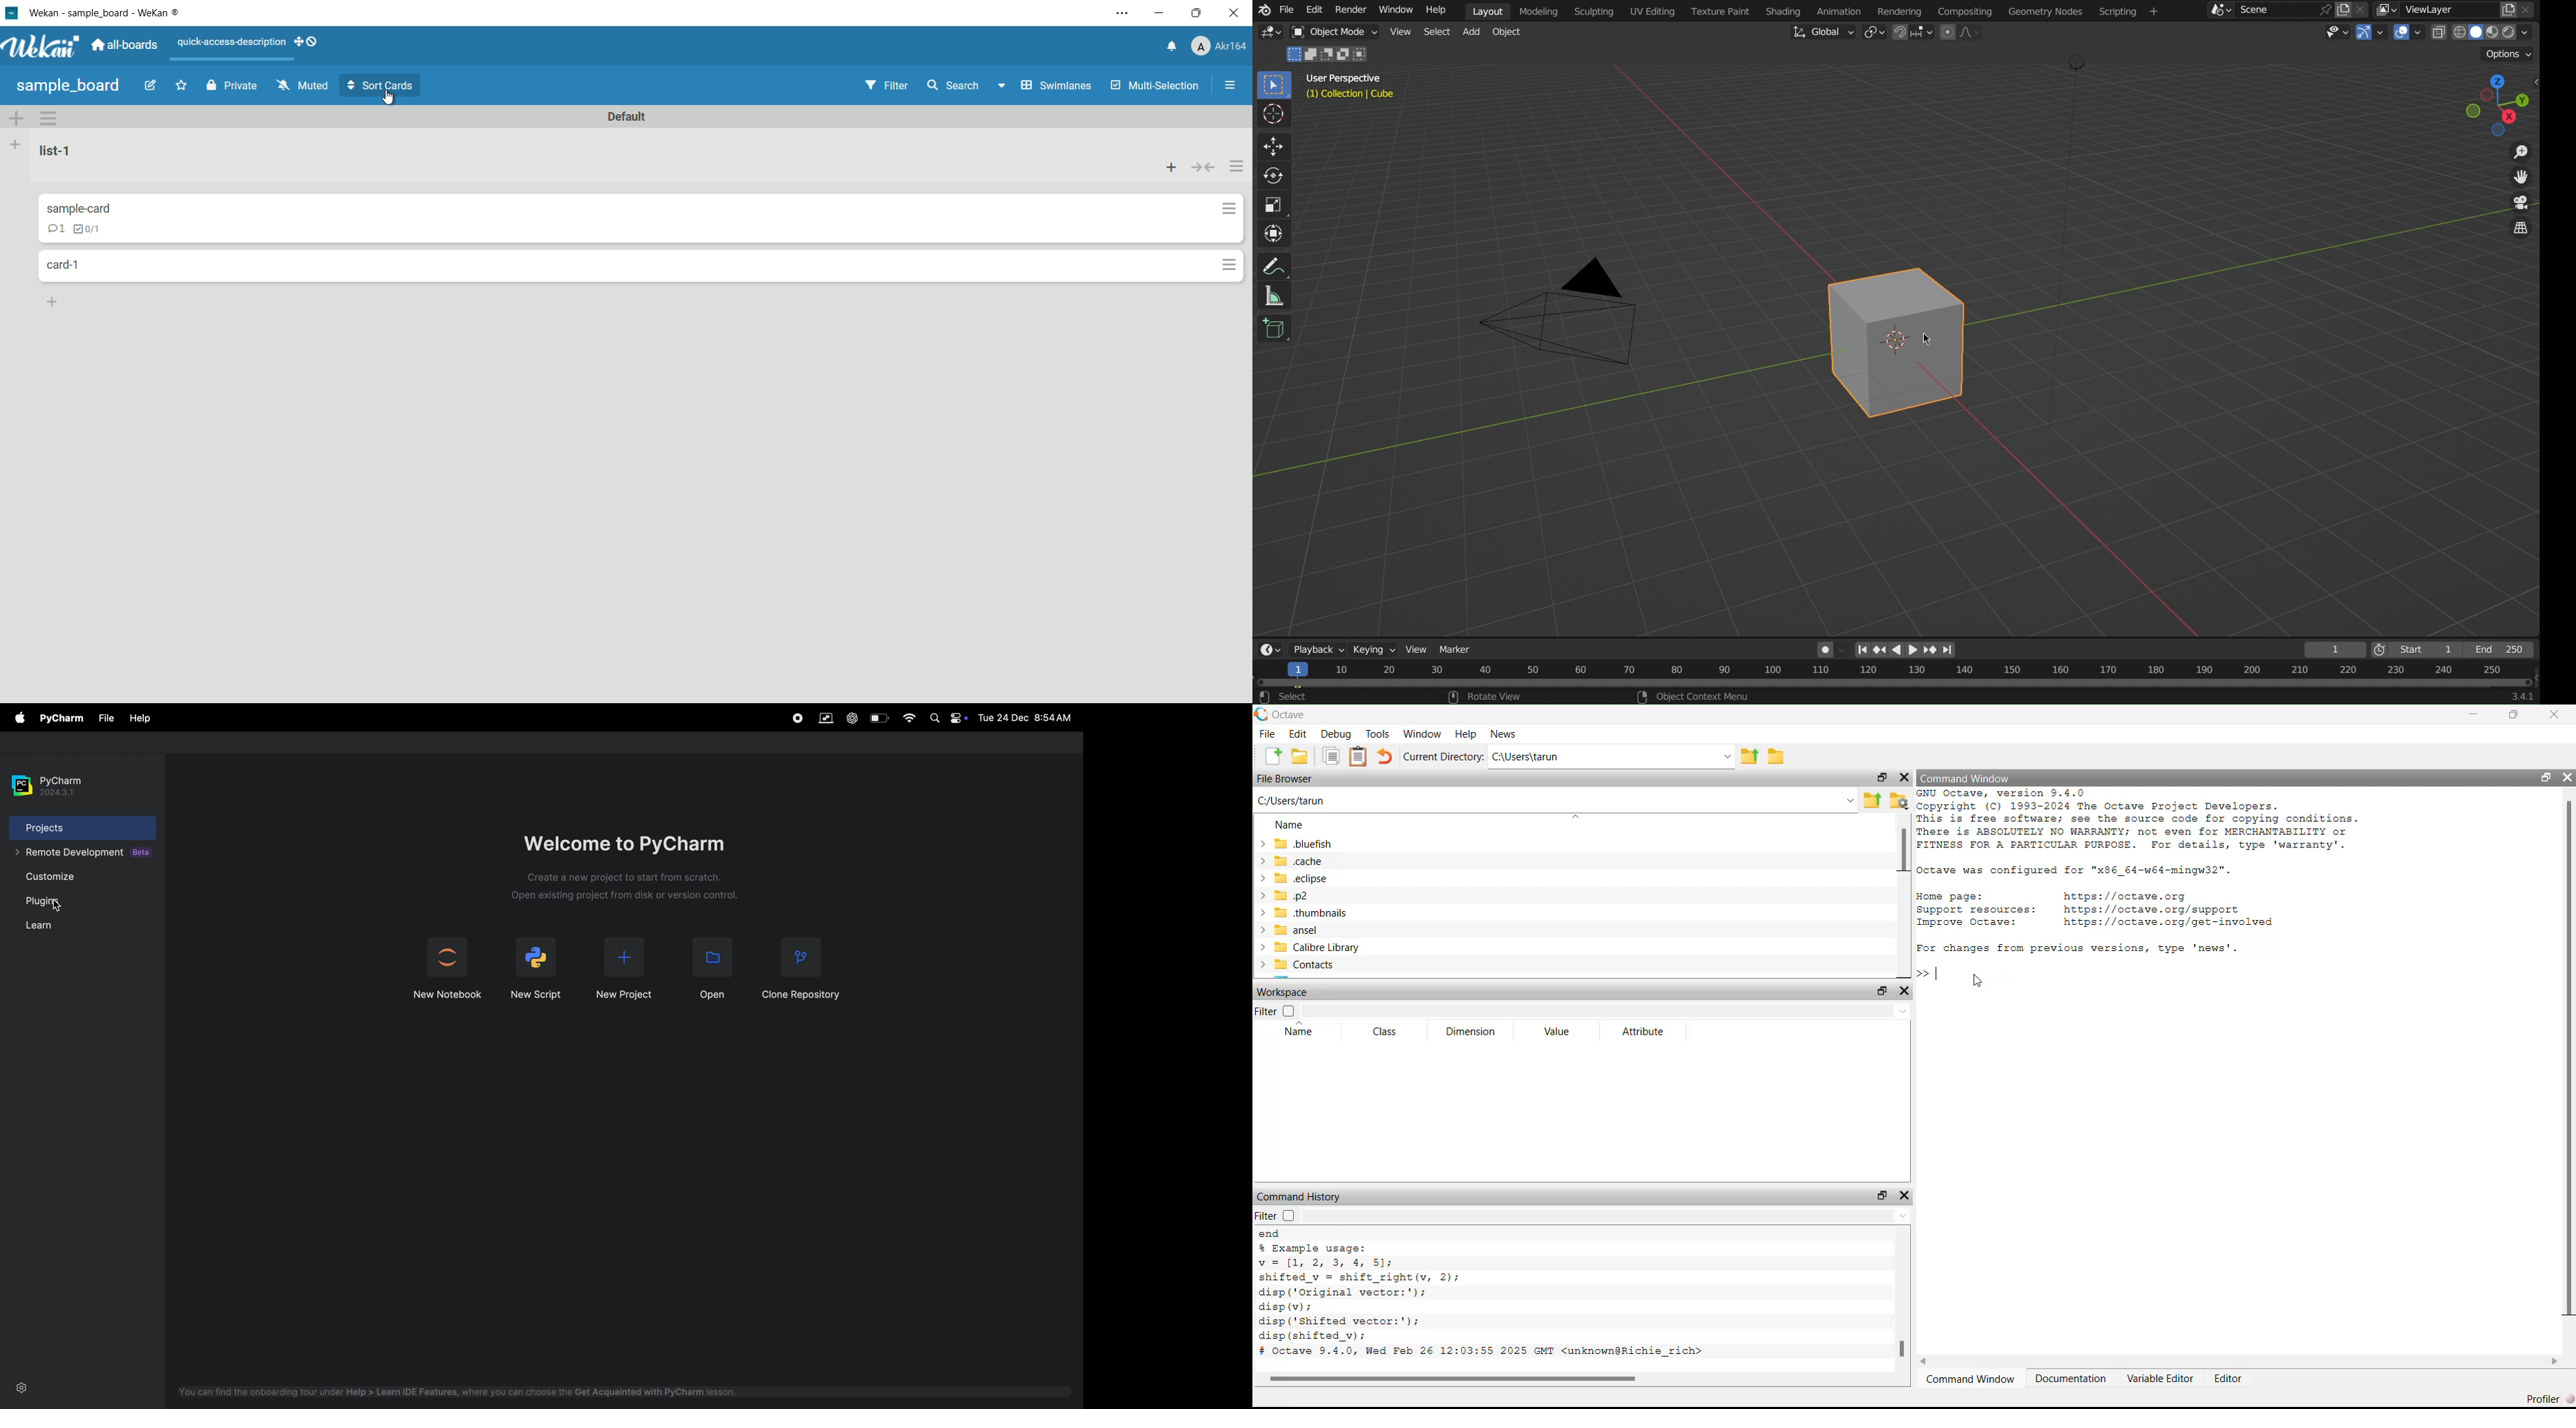 This screenshot has width=2576, height=1428. Describe the element at coordinates (309, 42) in the screenshot. I see `show-desktop-drag-handles` at that location.